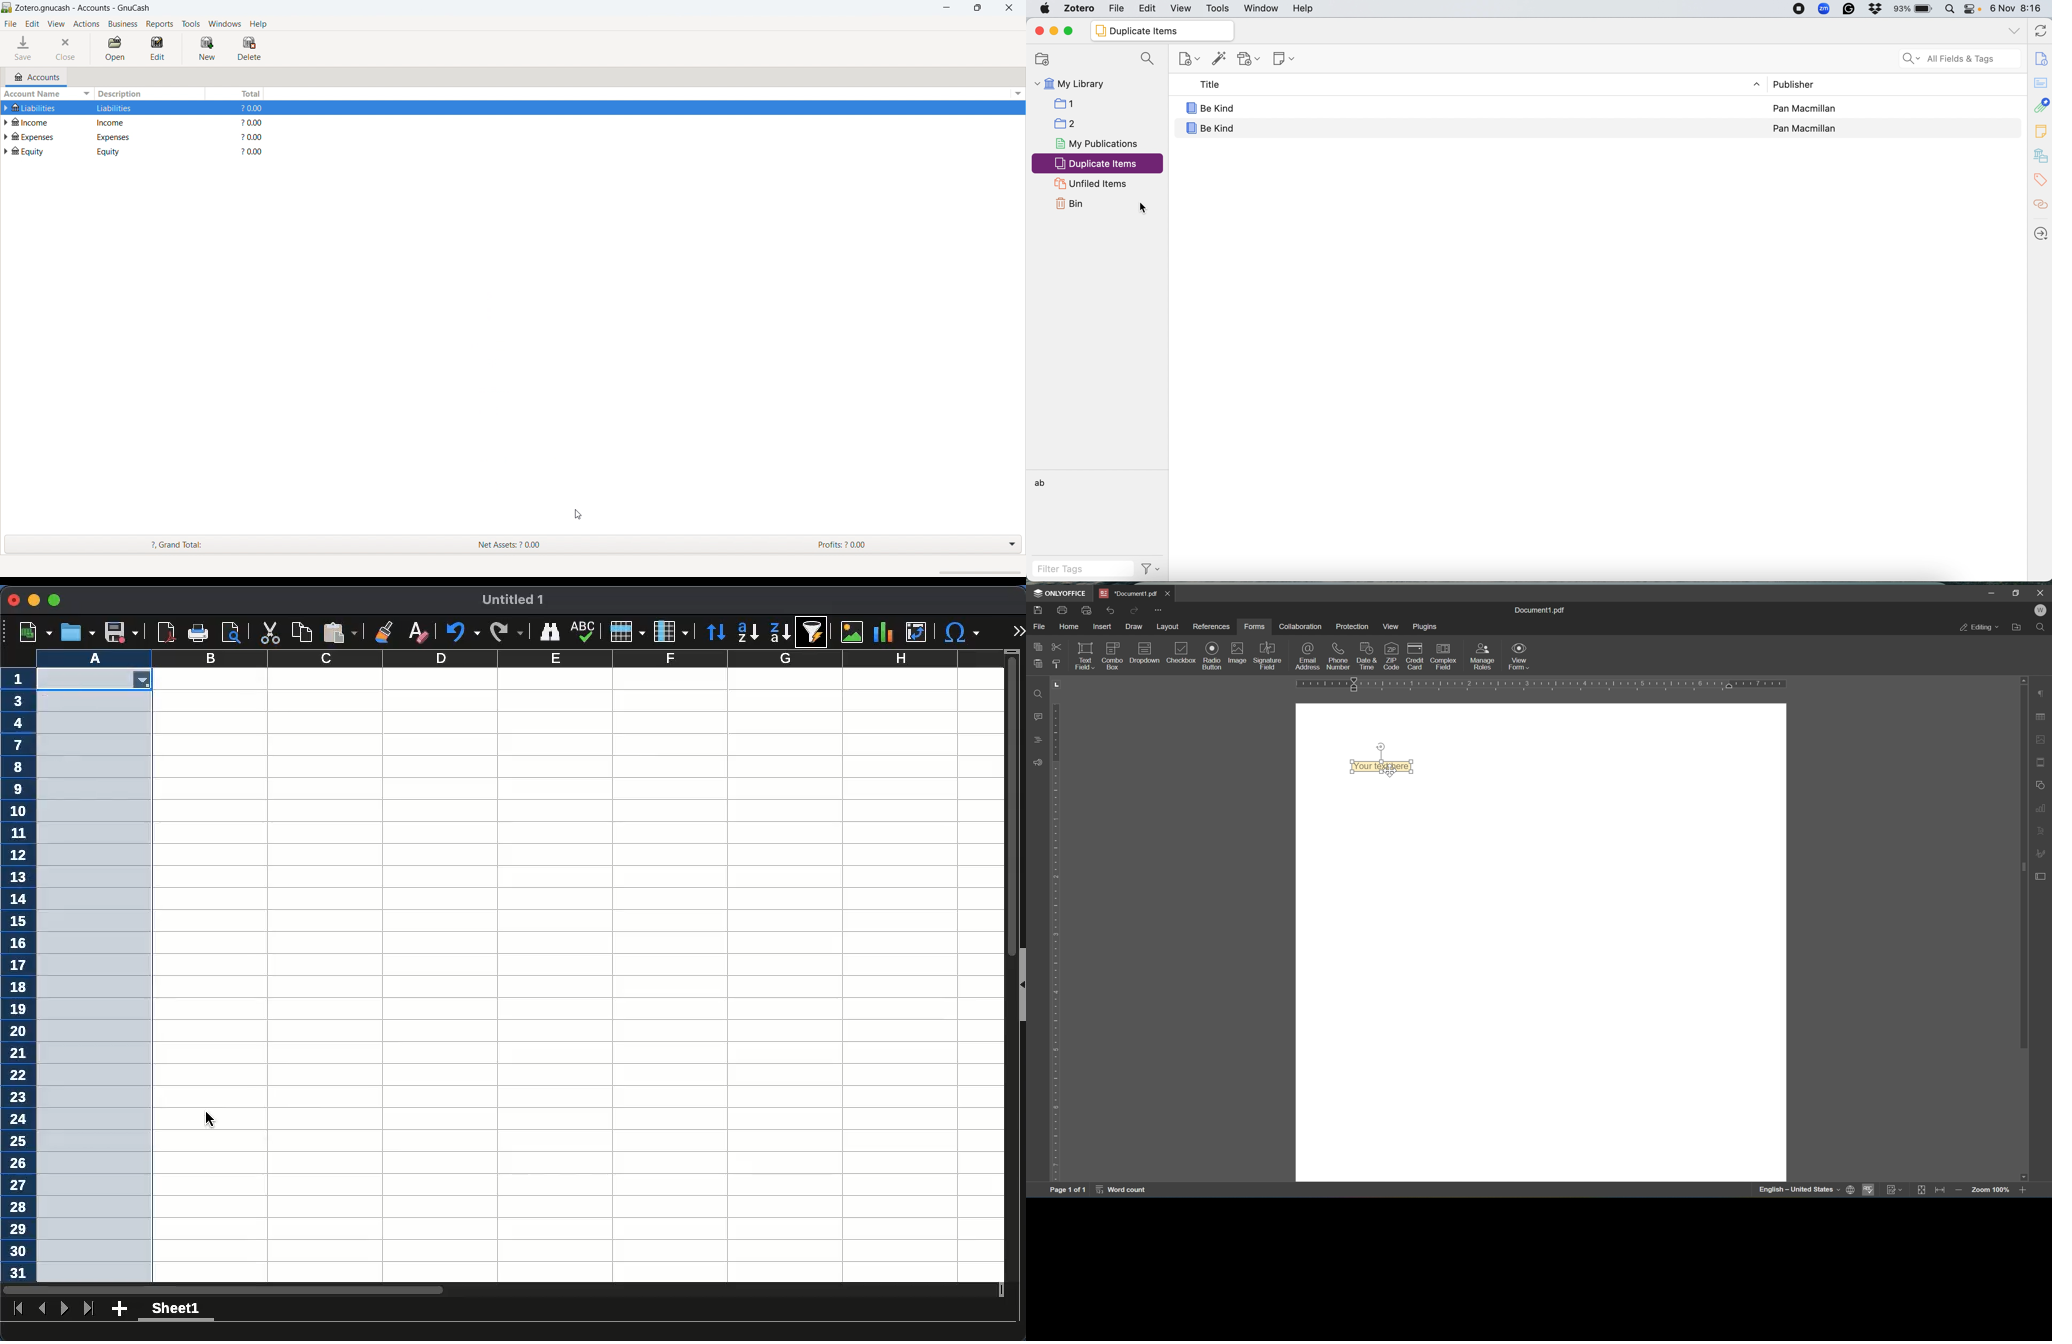 This screenshot has height=1344, width=2072. What do you see at coordinates (1055, 482) in the screenshot?
I see `tags` at bounding box center [1055, 482].